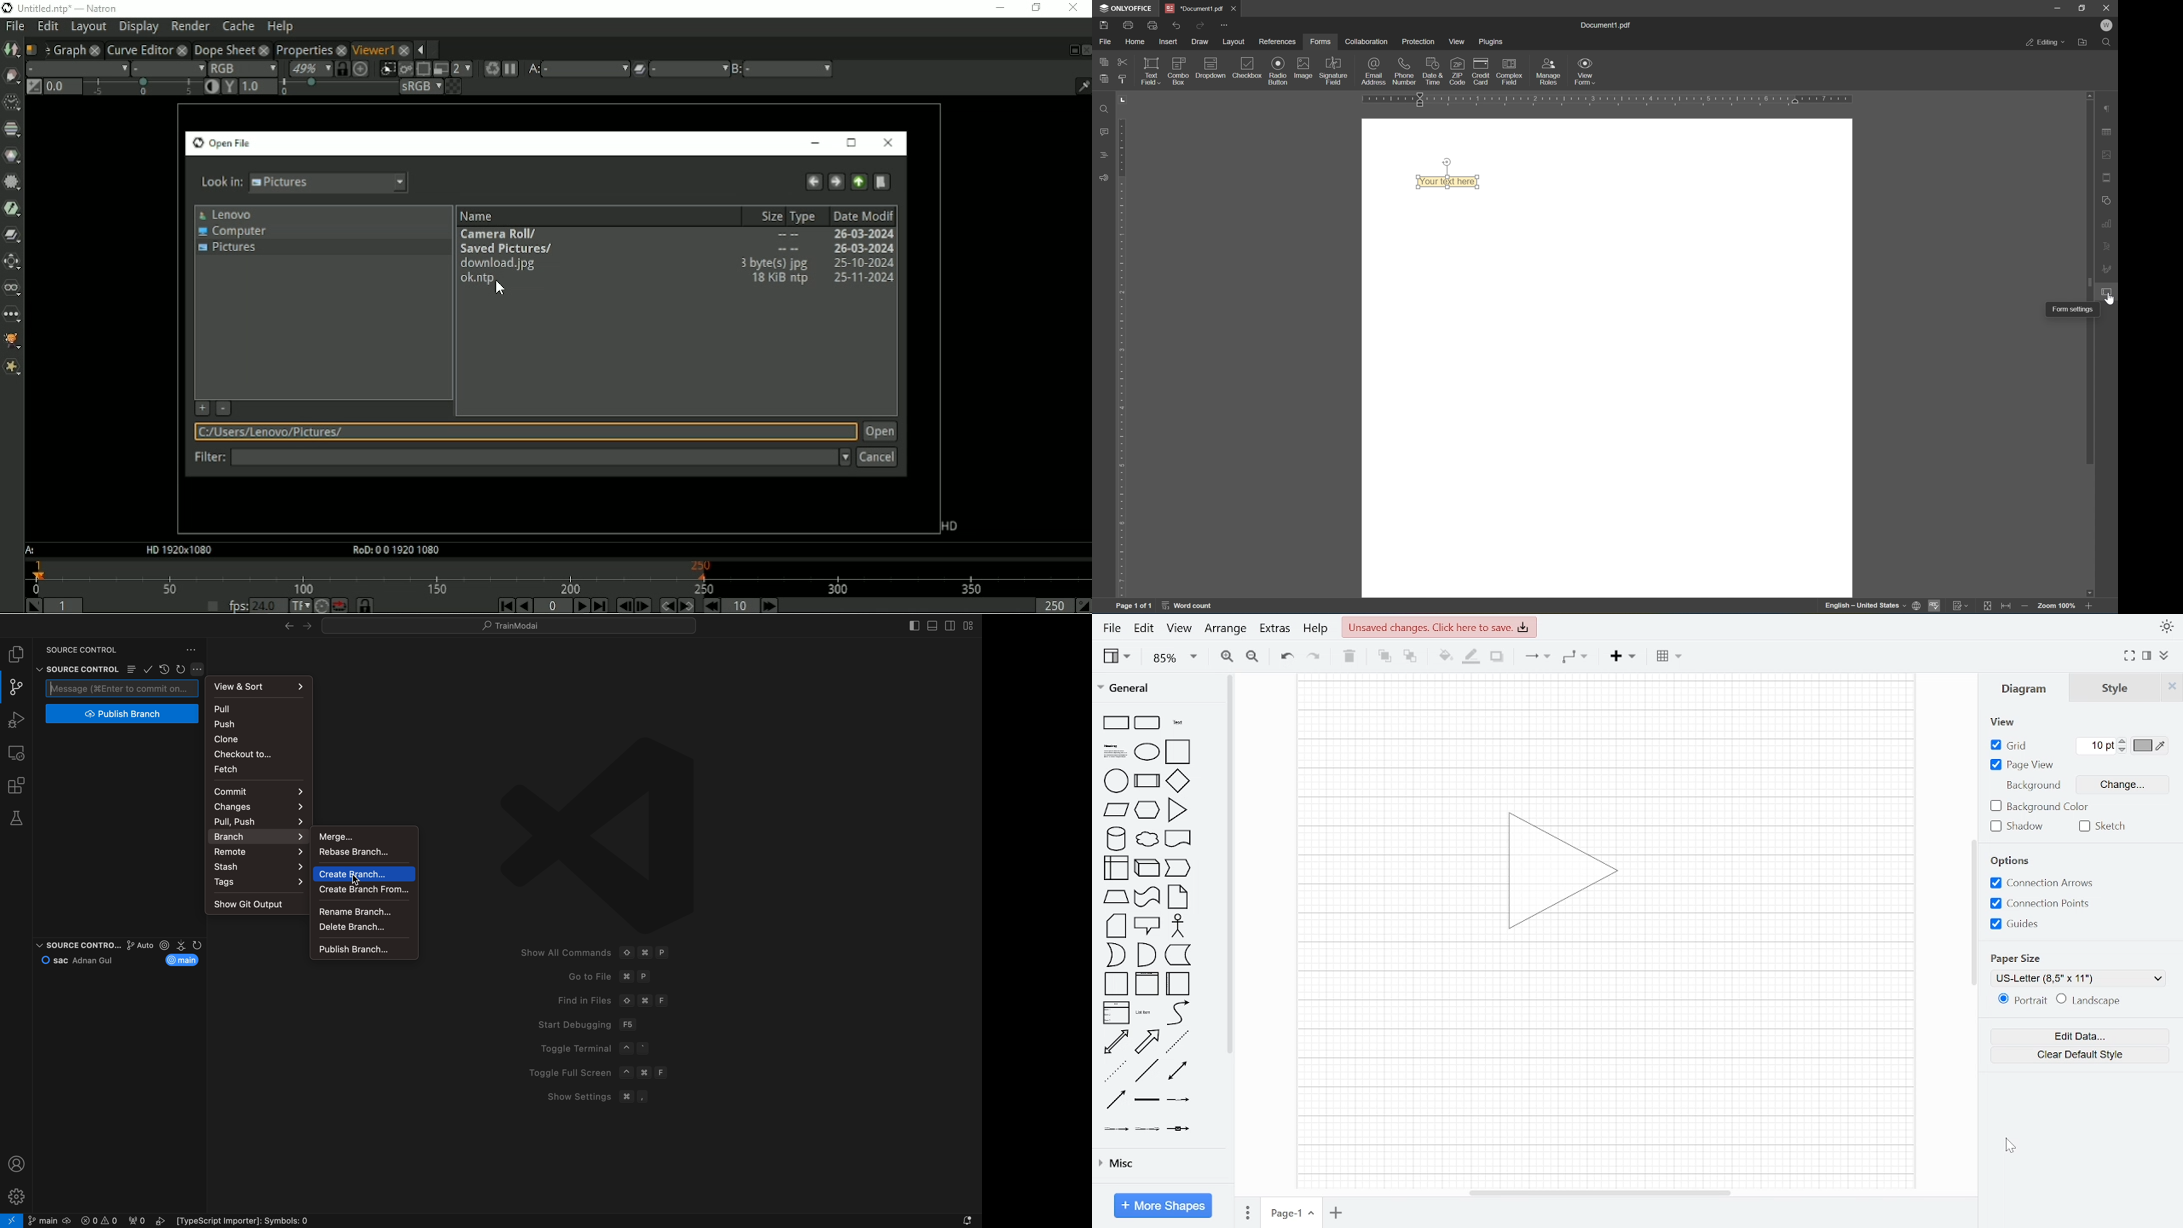 The width and height of the screenshot is (2184, 1232). What do you see at coordinates (1248, 1212) in the screenshot?
I see `More pages setting` at bounding box center [1248, 1212].